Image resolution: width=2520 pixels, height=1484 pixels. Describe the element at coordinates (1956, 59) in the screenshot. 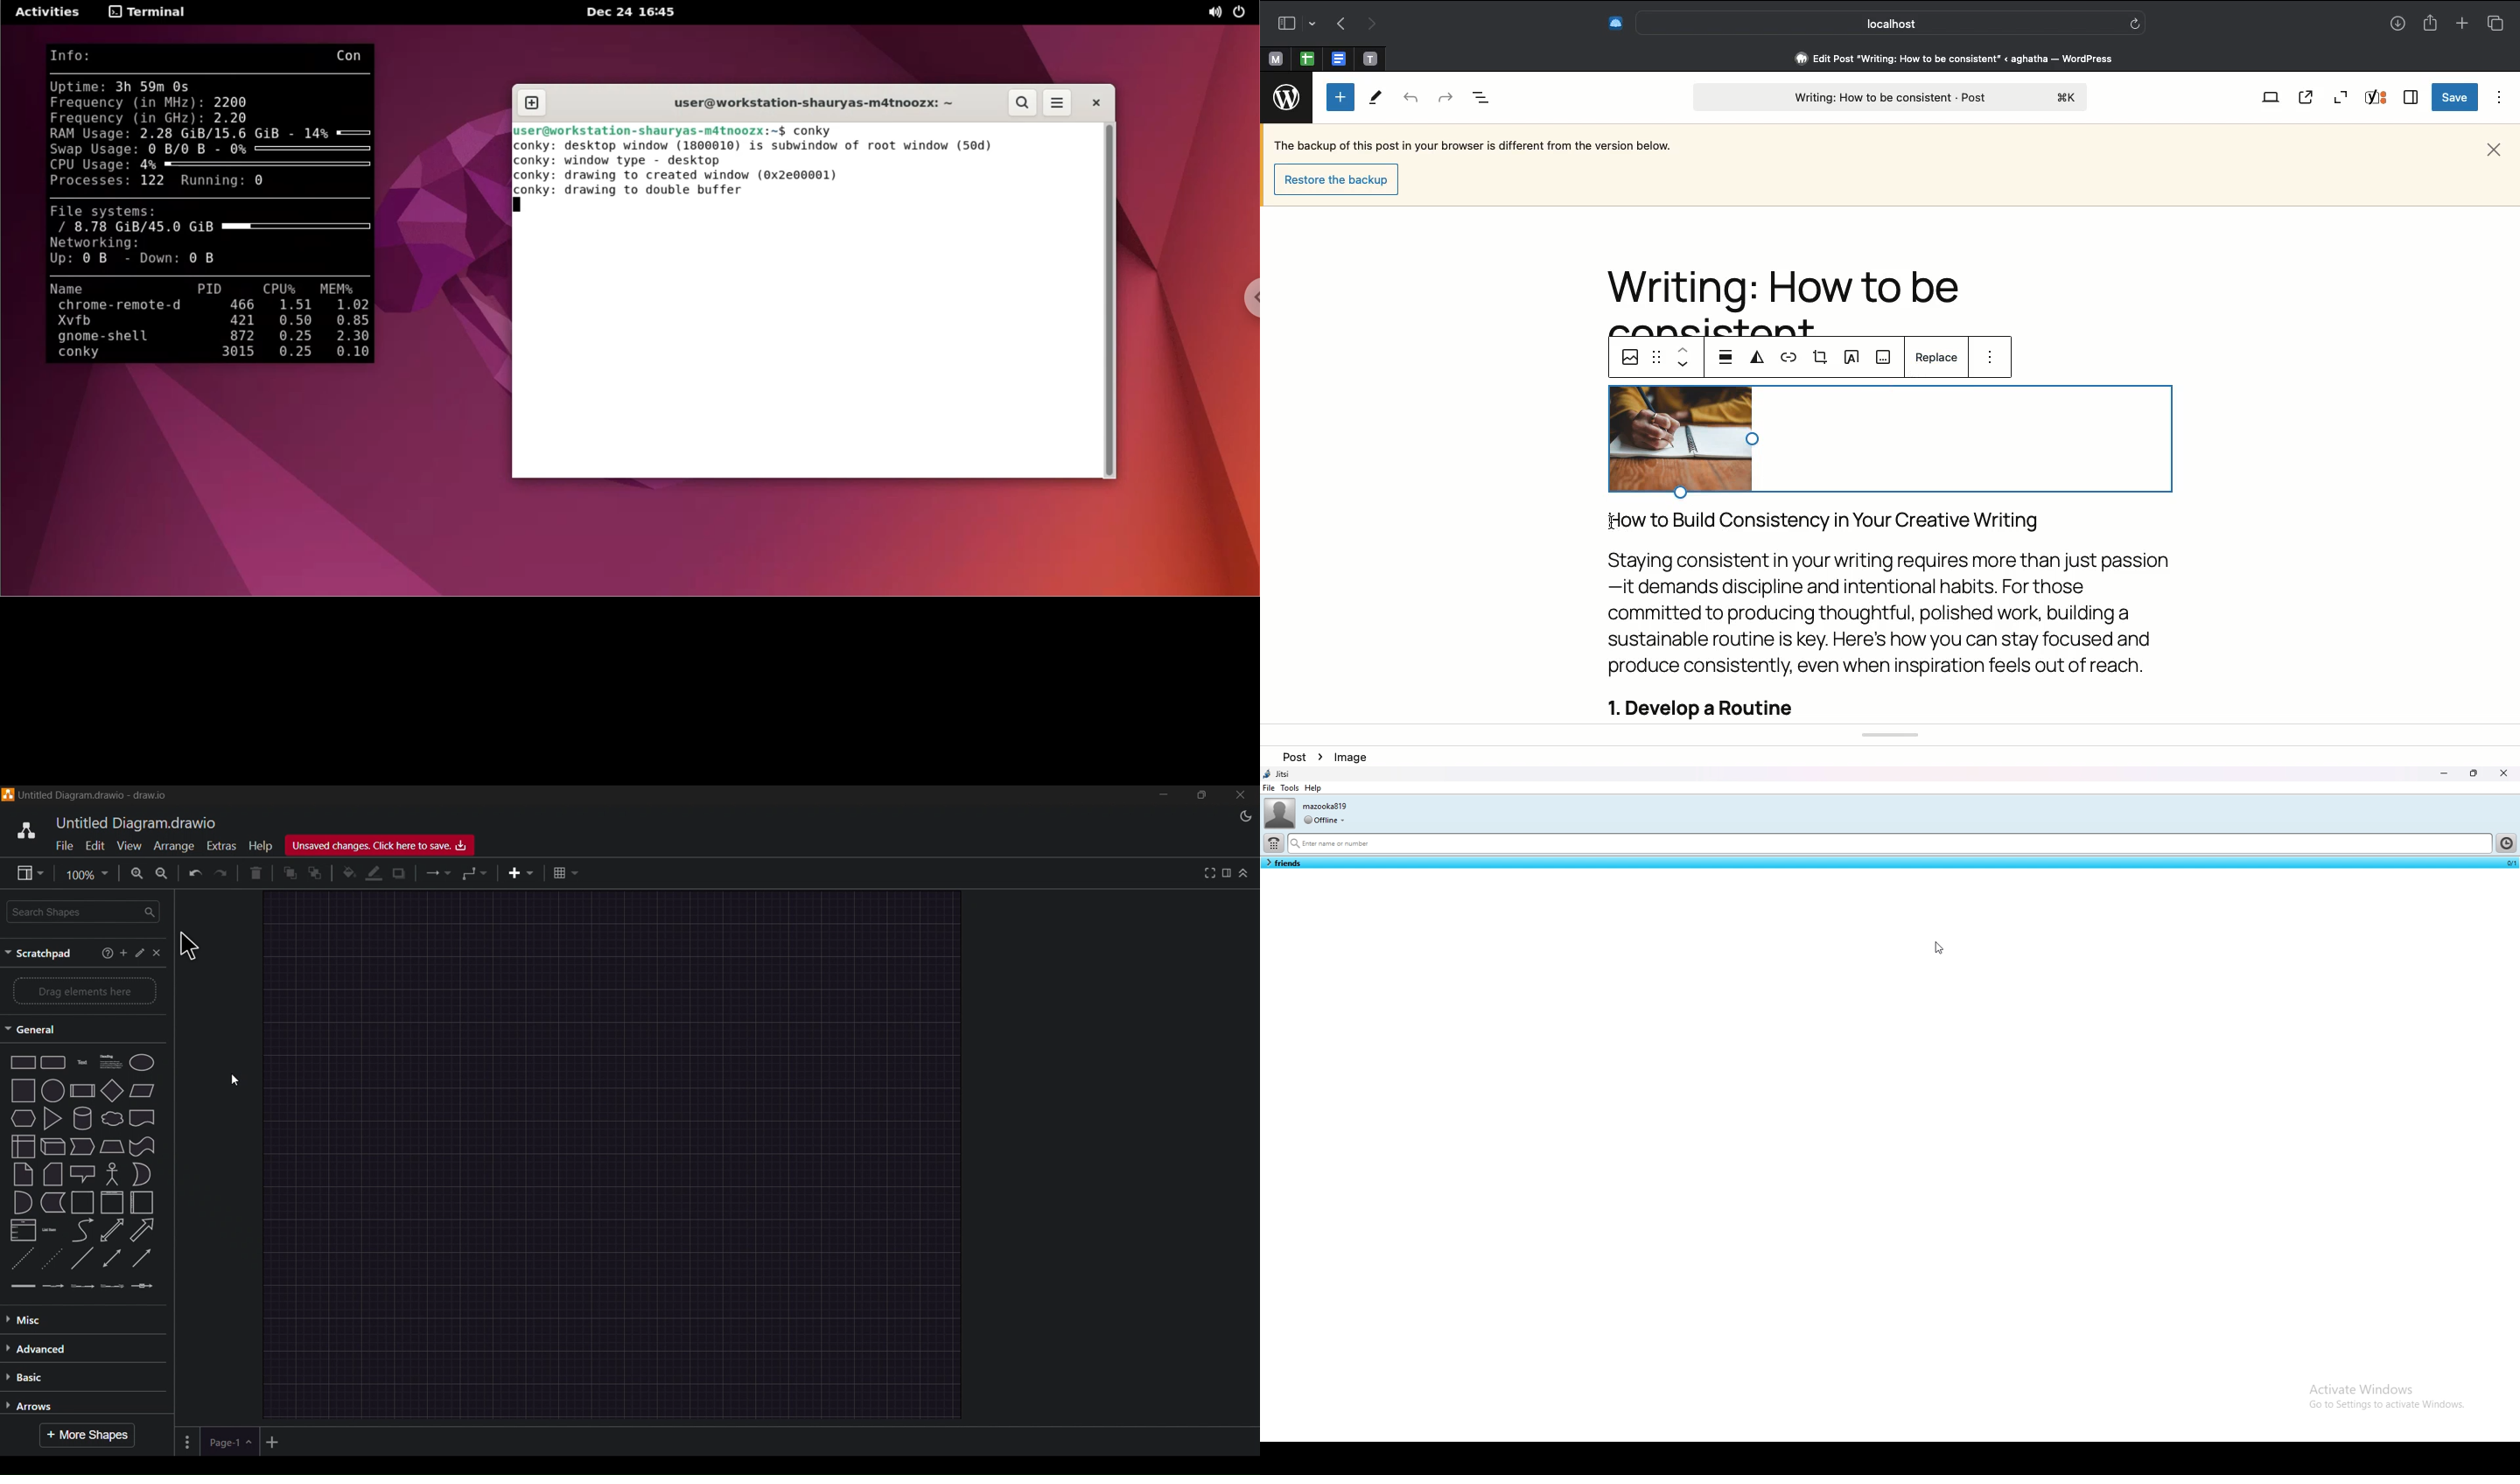

I see `edit post` at that location.